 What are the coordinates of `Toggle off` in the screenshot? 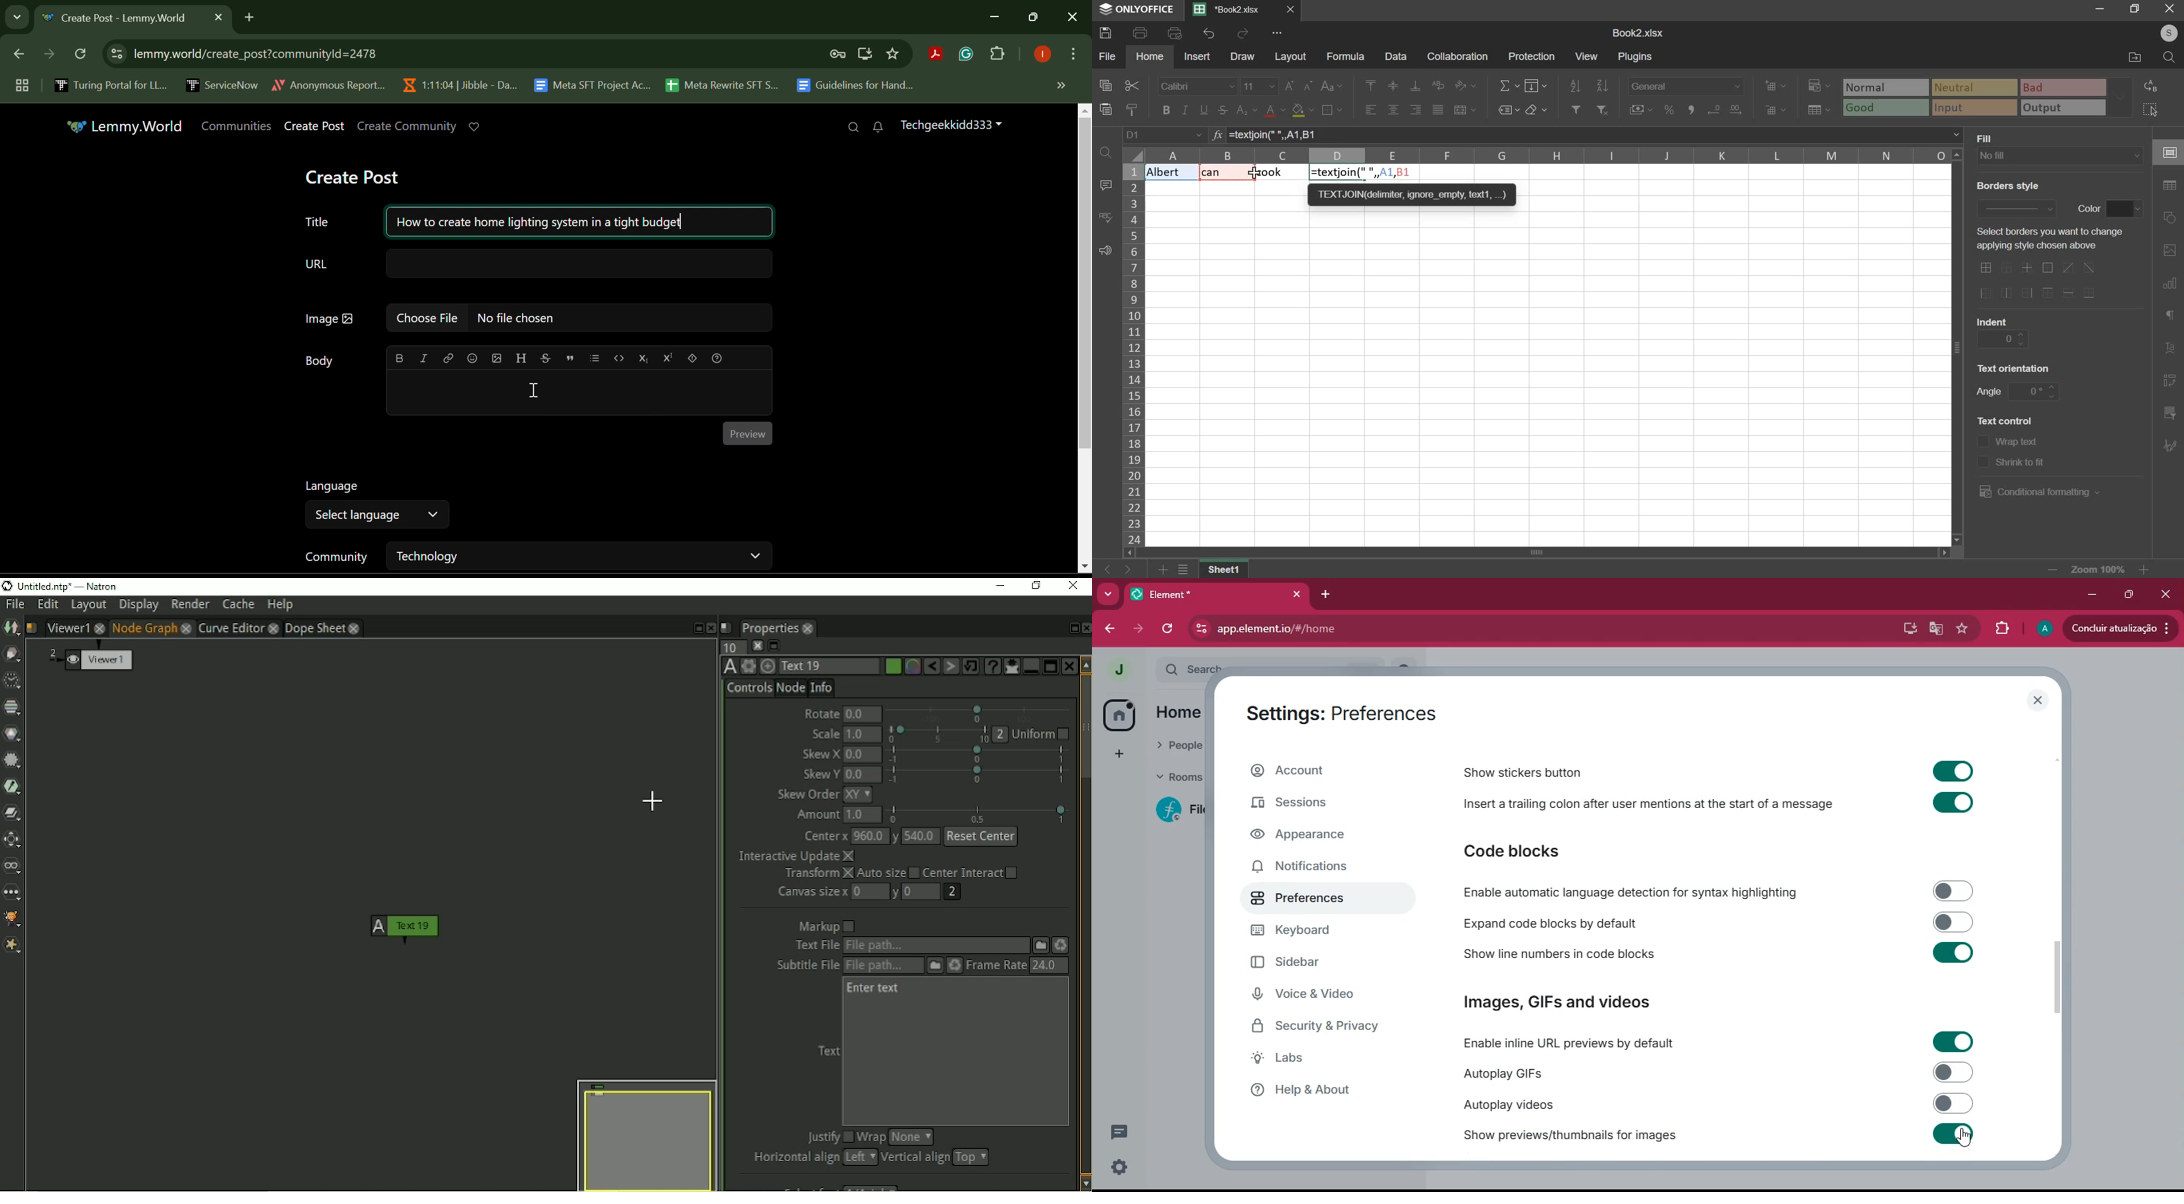 It's located at (1957, 1073).